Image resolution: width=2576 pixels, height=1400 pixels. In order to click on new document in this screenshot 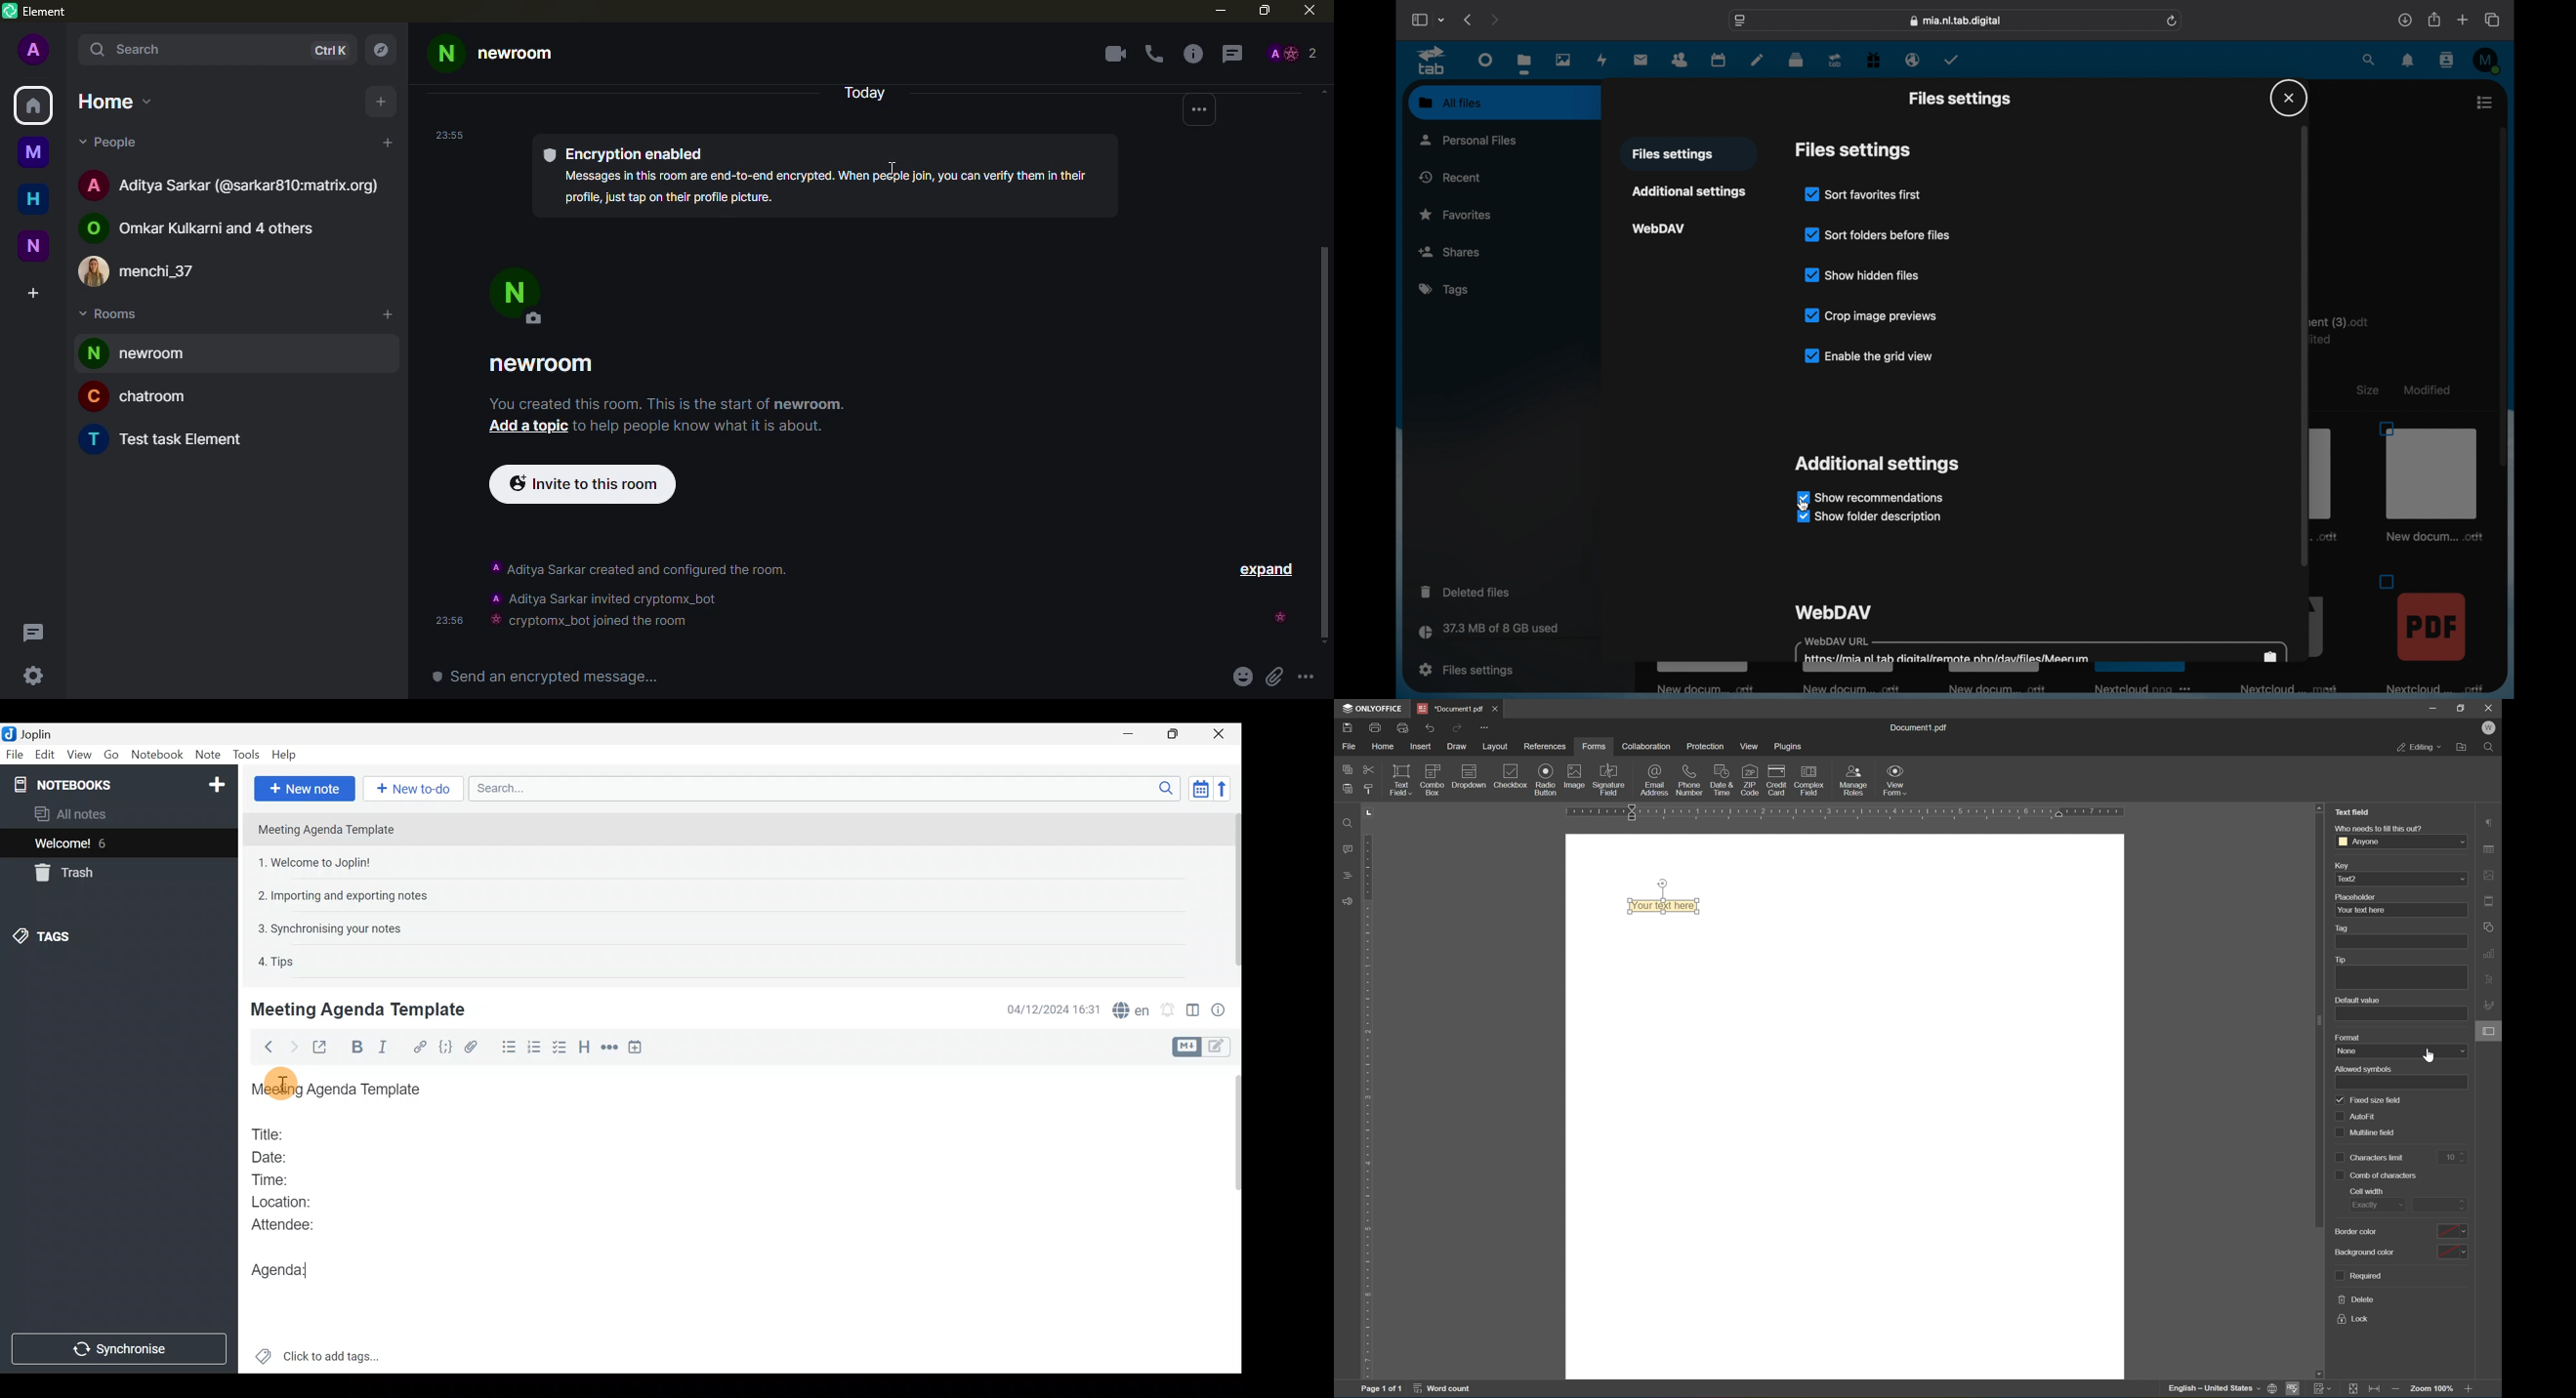, I will do `click(1707, 690)`.